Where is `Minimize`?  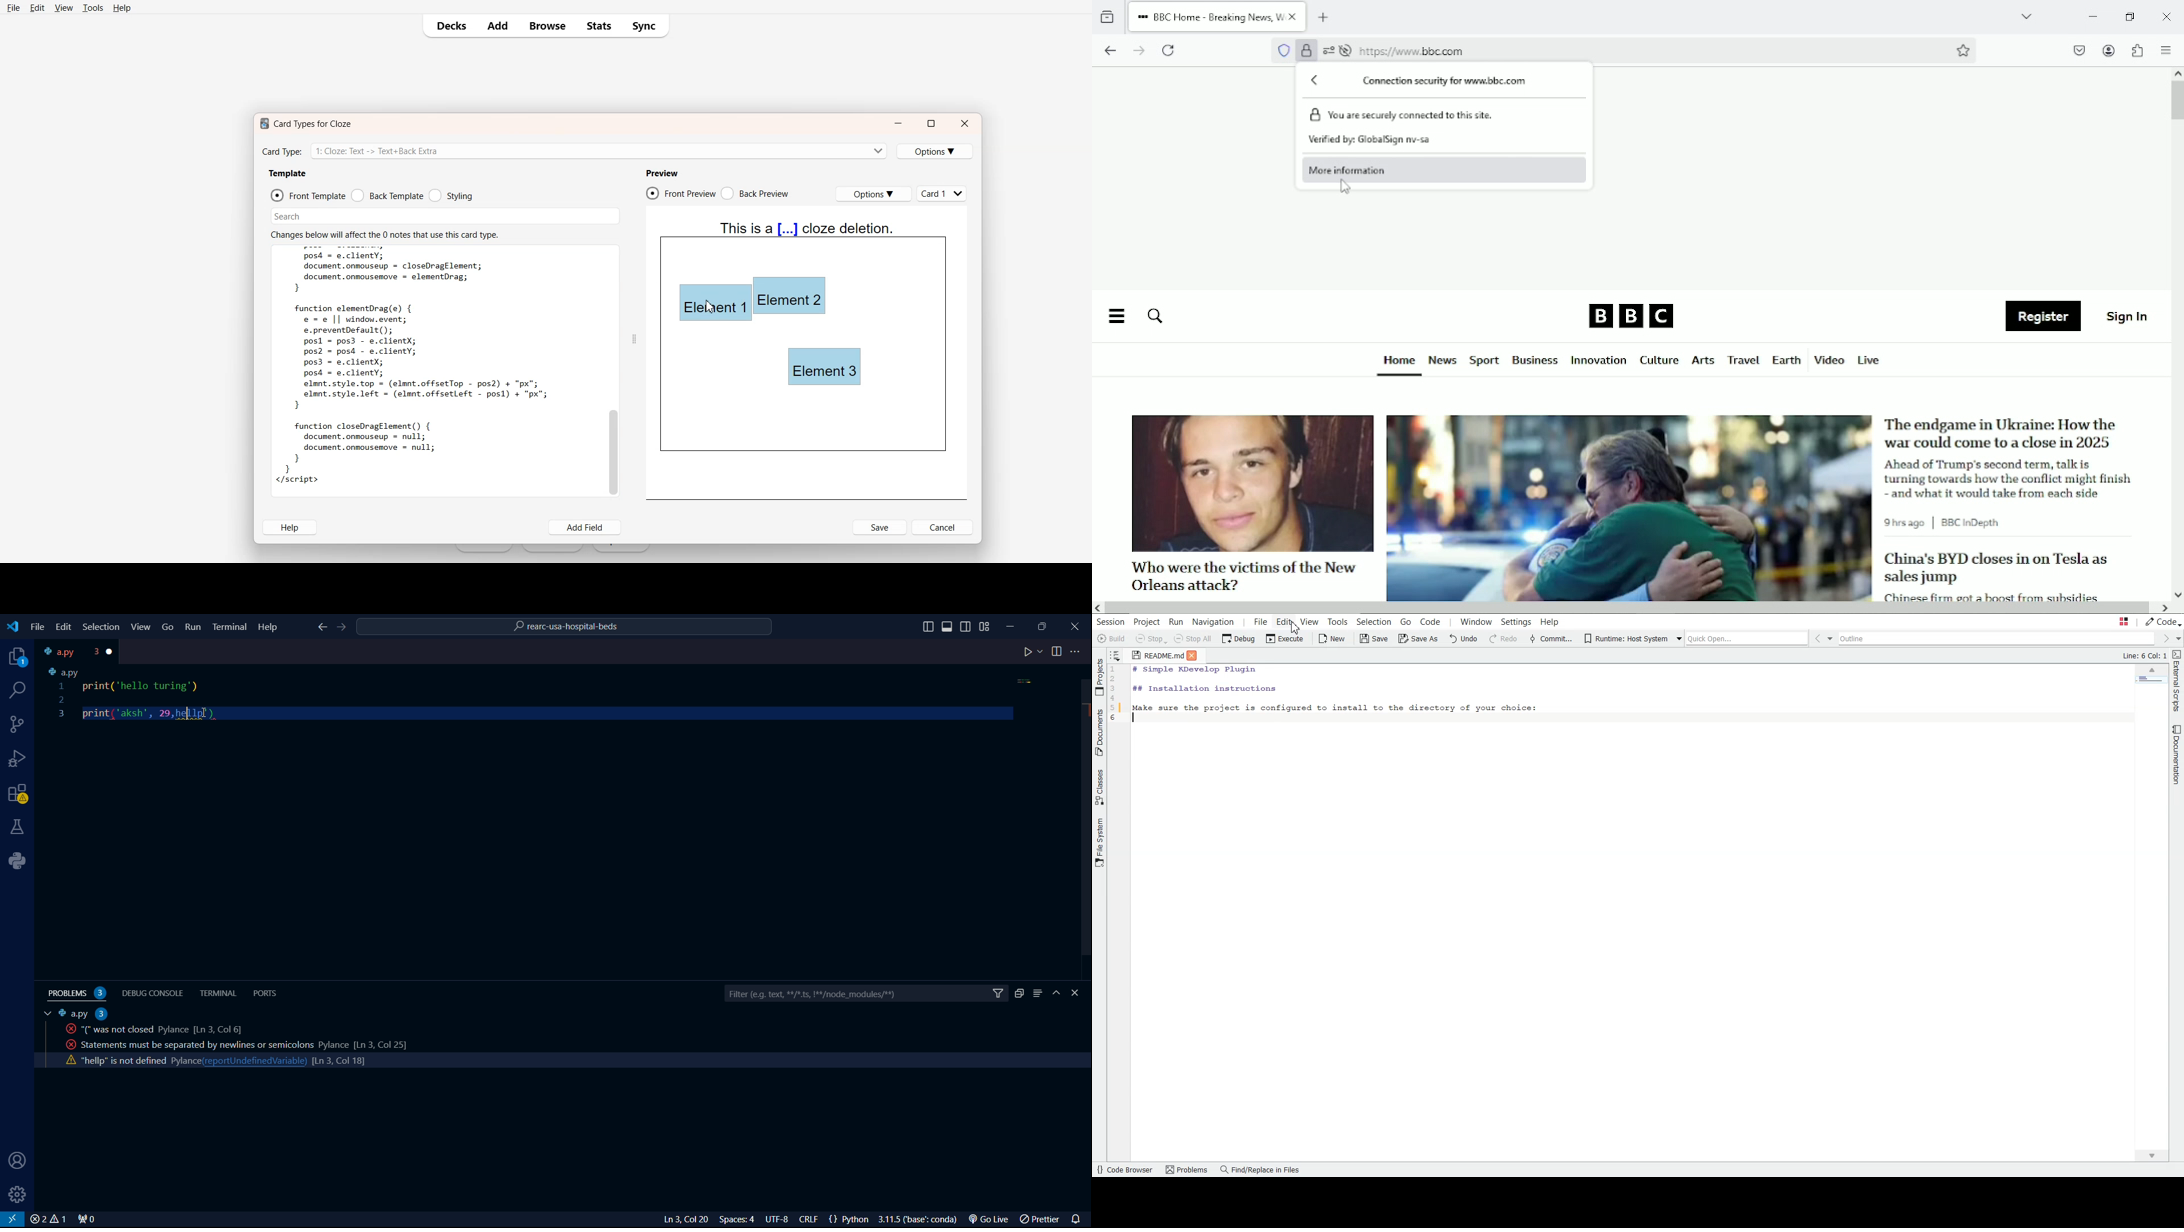
Minimize is located at coordinates (898, 124).